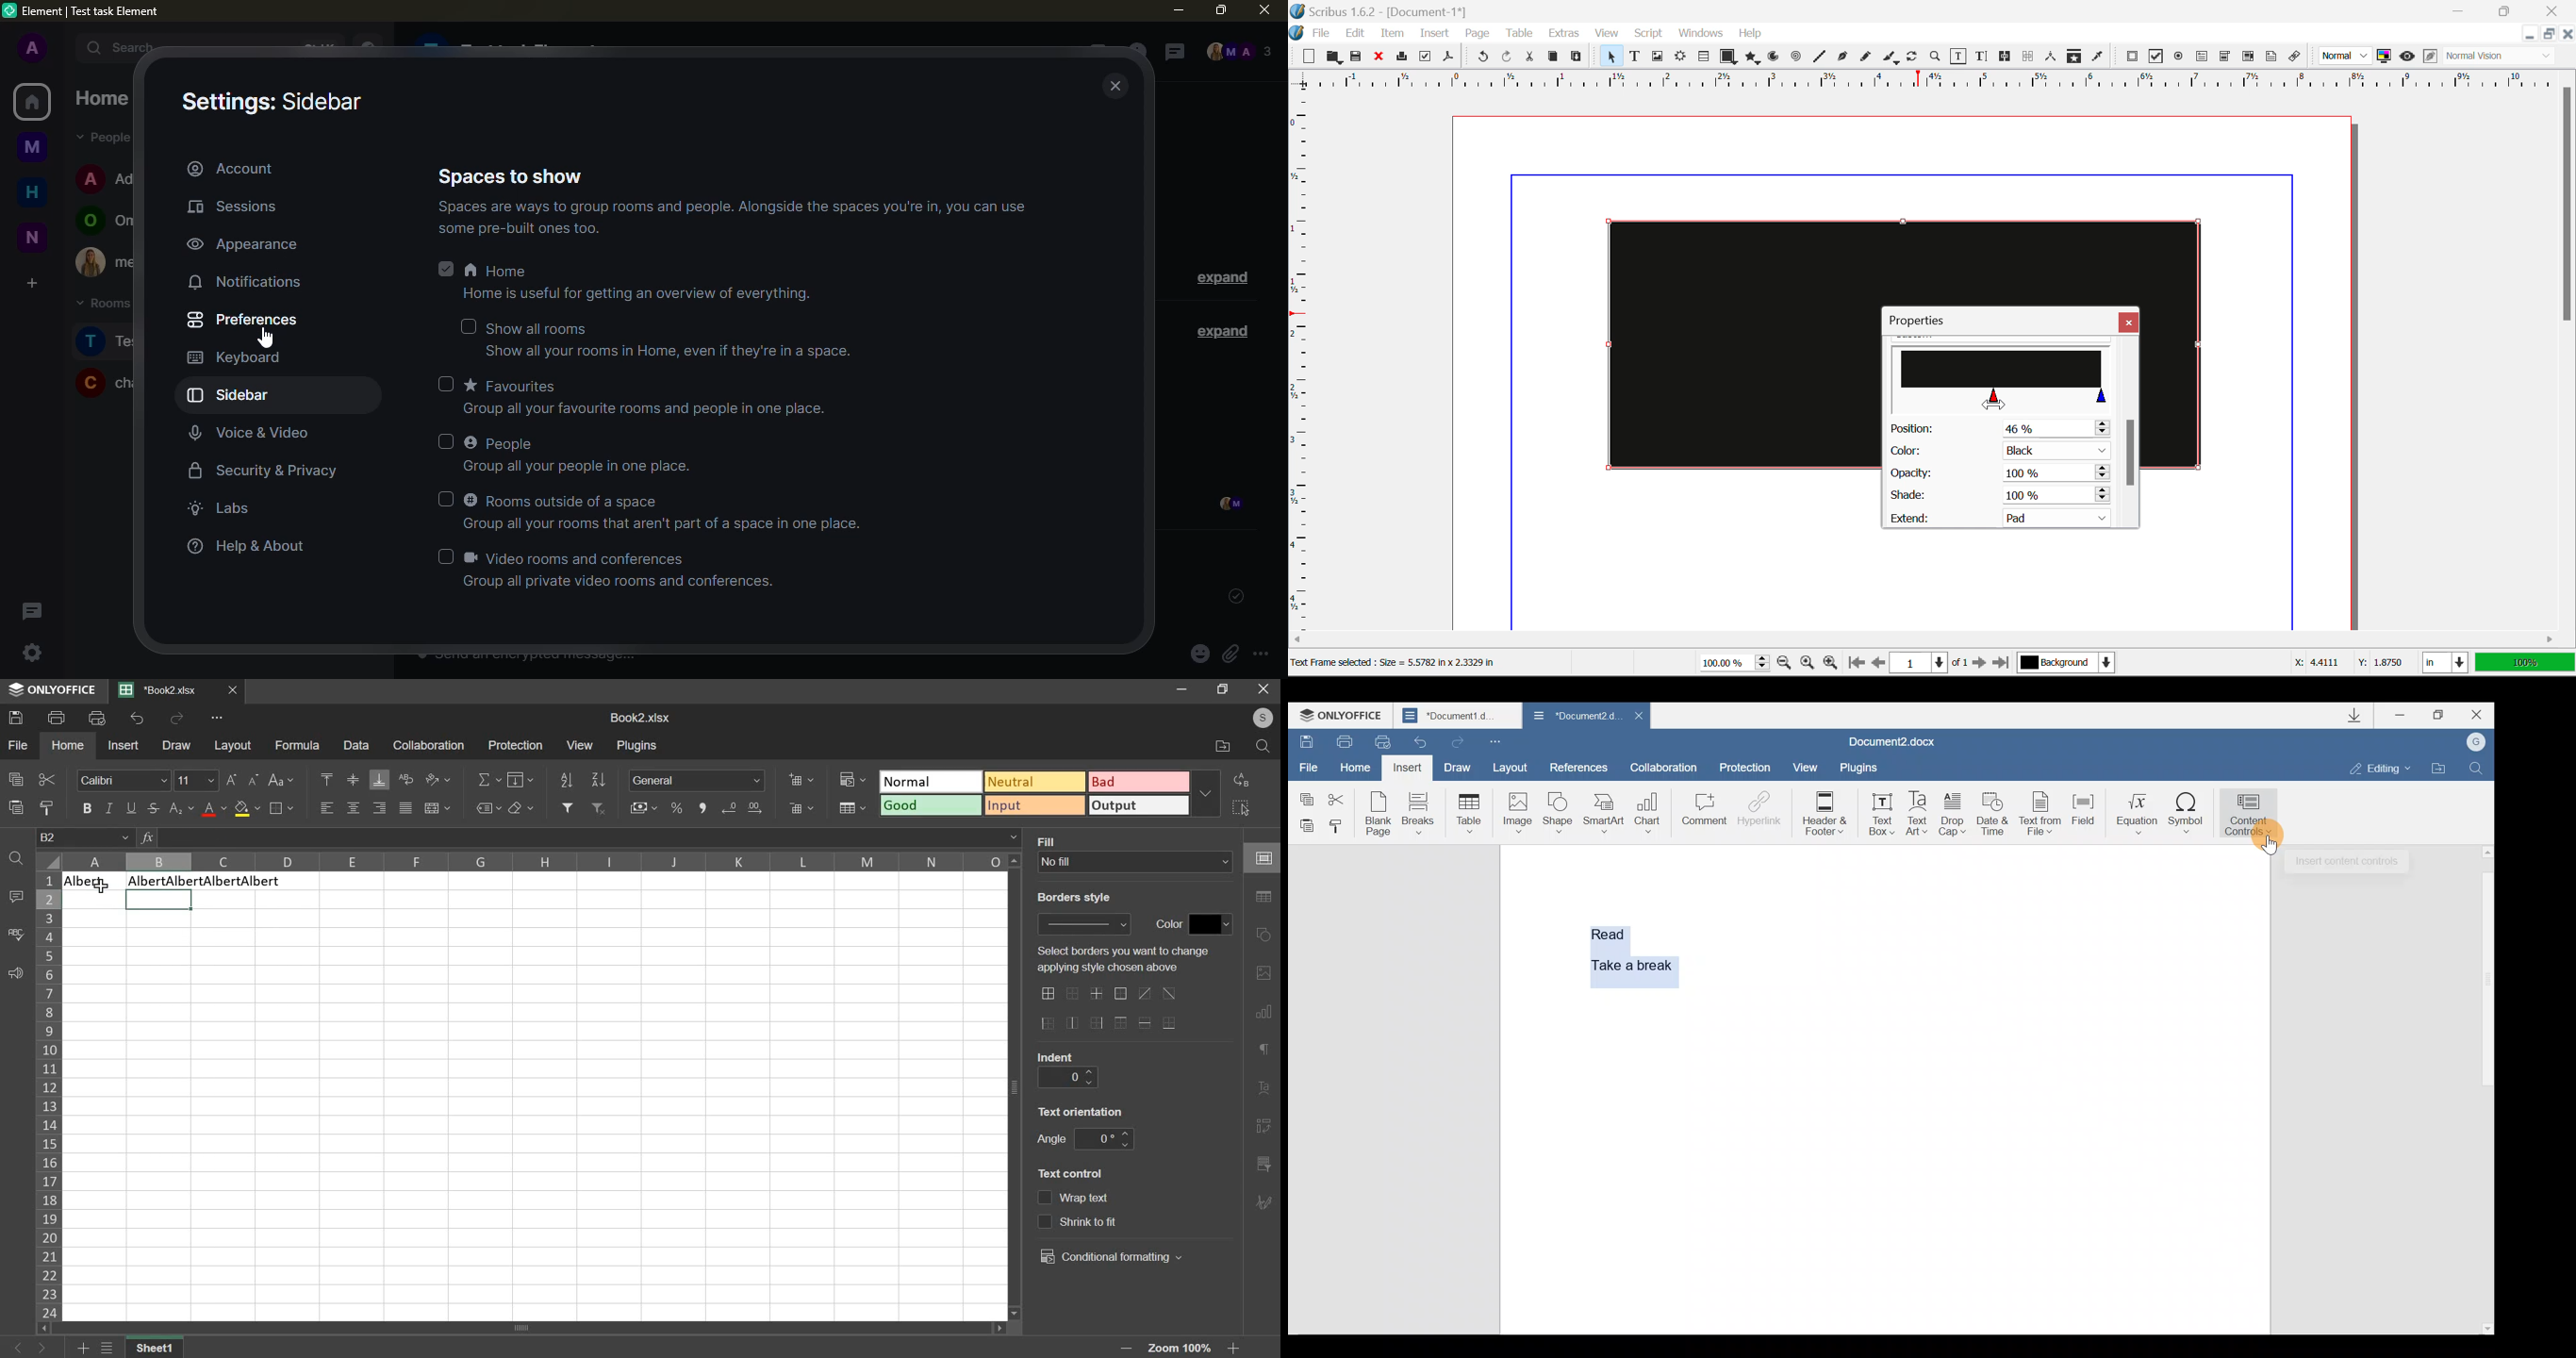 The image size is (2576, 1372). I want to click on Table, so click(1518, 34).